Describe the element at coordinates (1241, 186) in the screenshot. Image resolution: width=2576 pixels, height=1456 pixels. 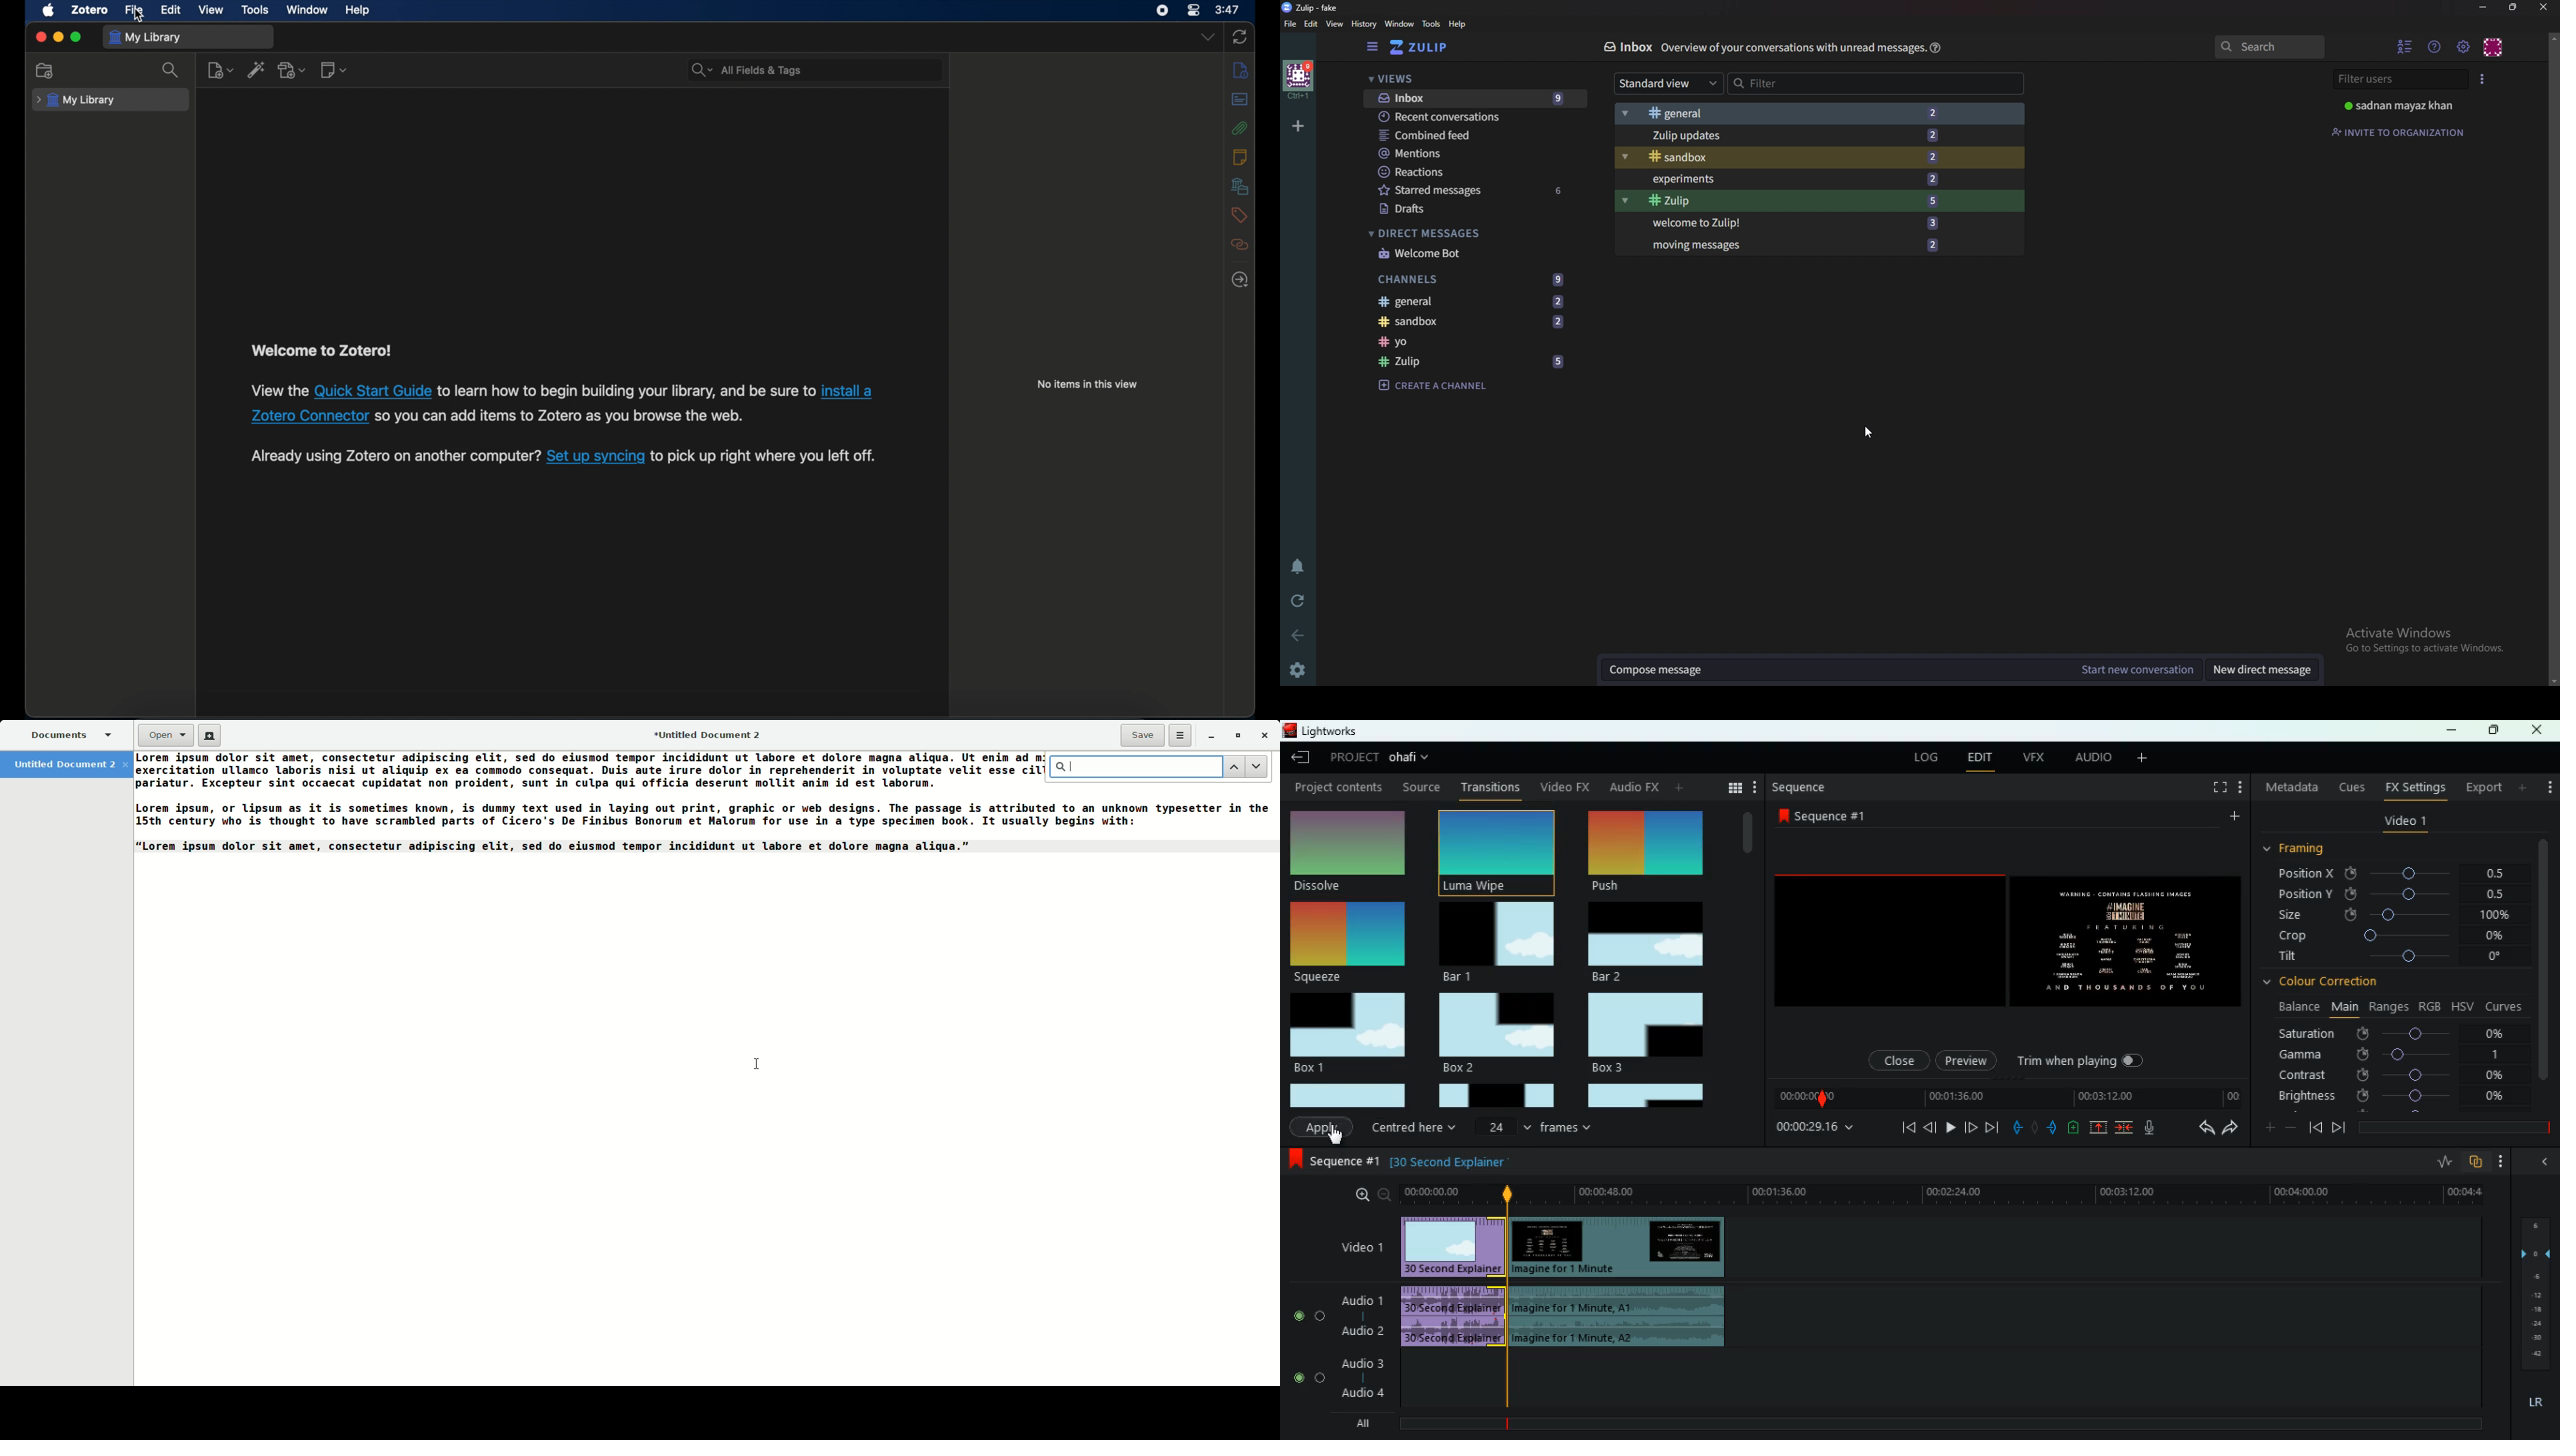
I see `libraries` at that location.